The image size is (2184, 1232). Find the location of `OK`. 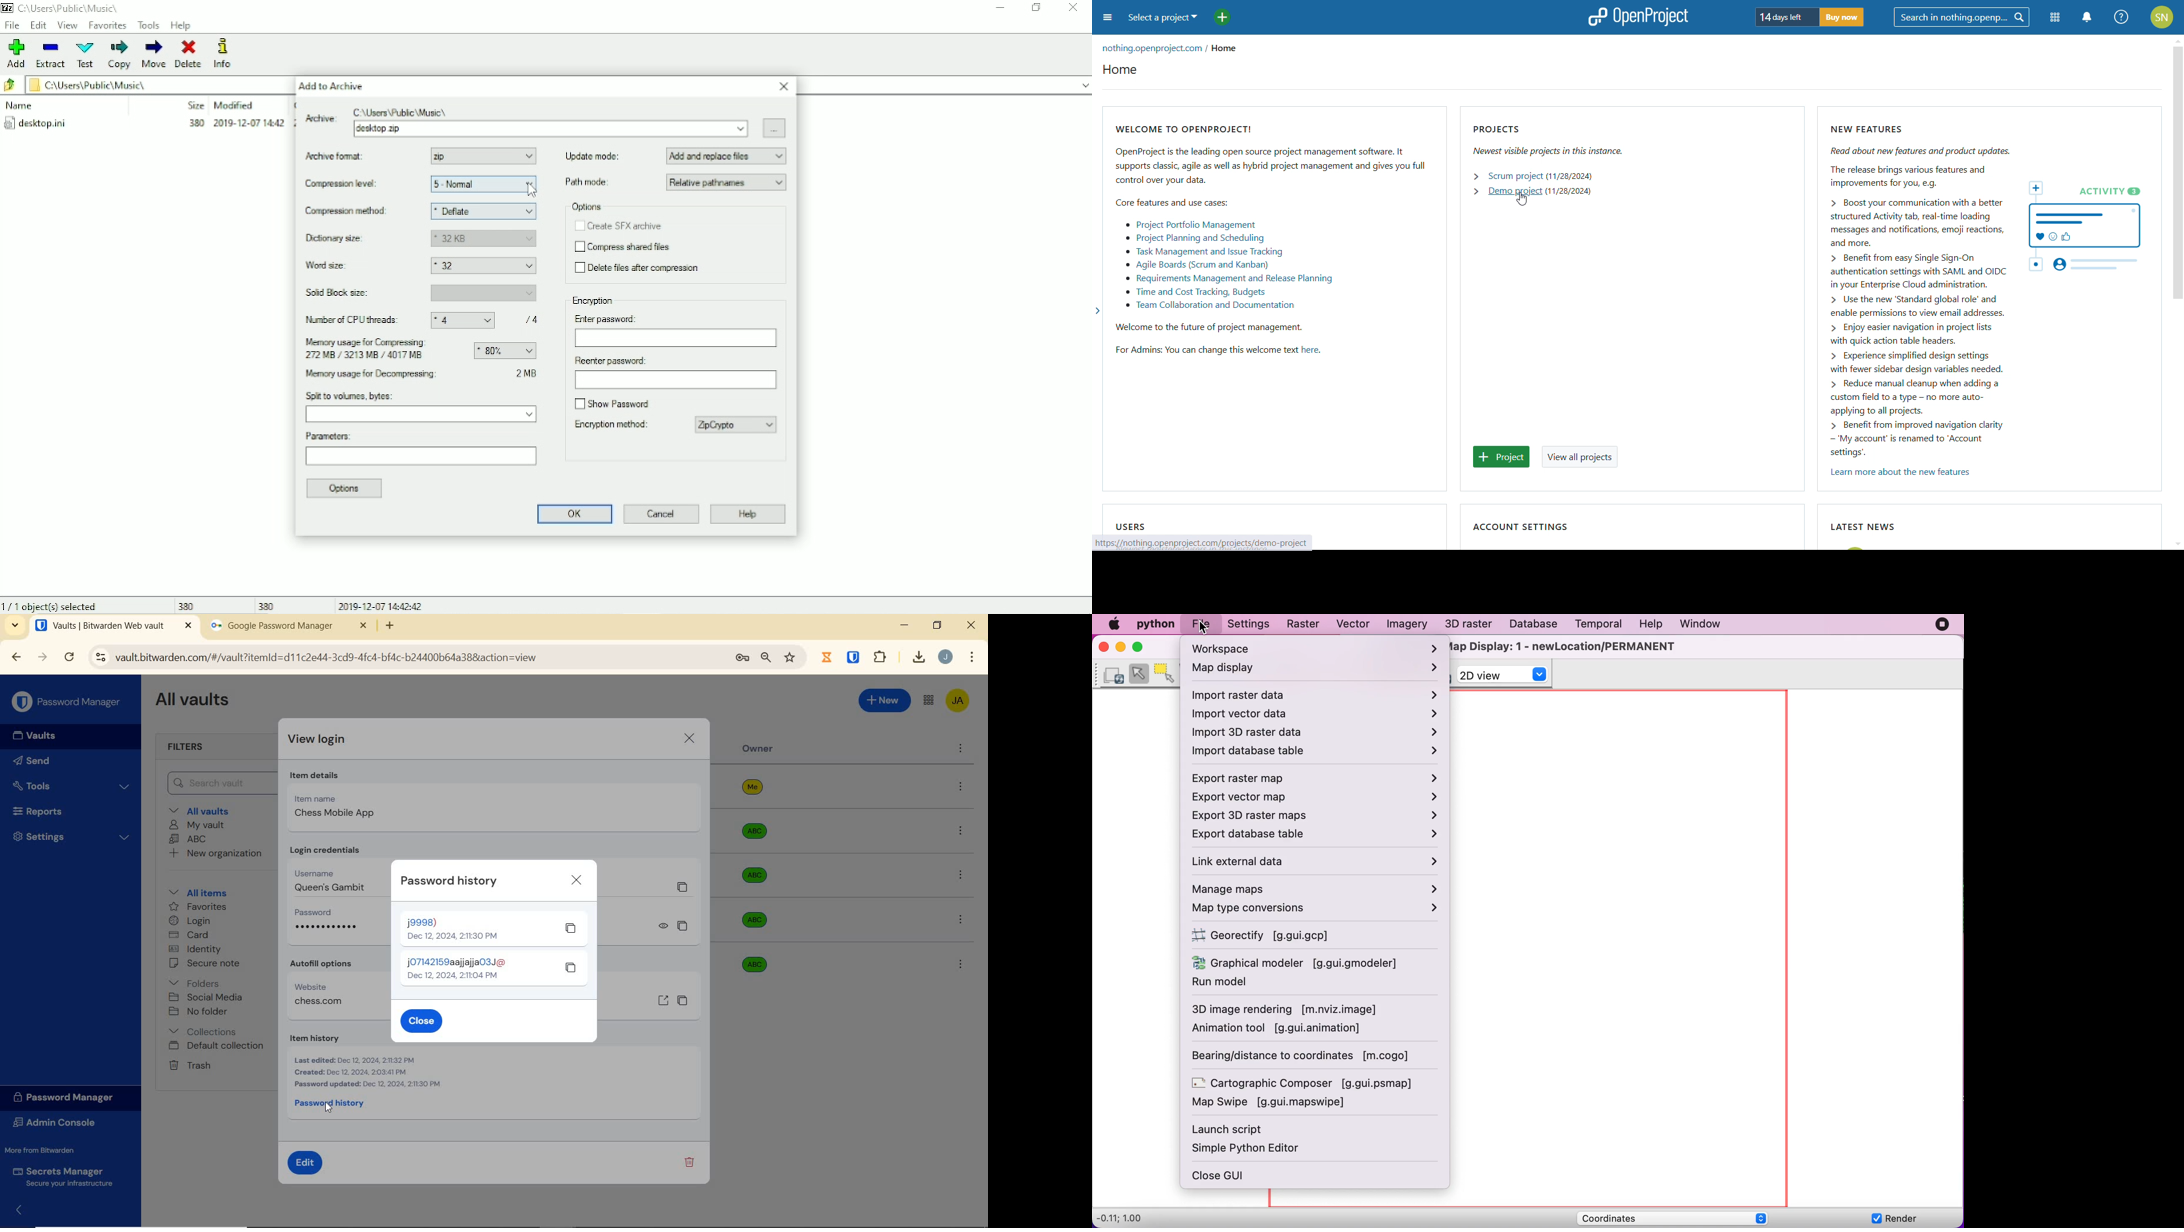

OK is located at coordinates (572, 514).